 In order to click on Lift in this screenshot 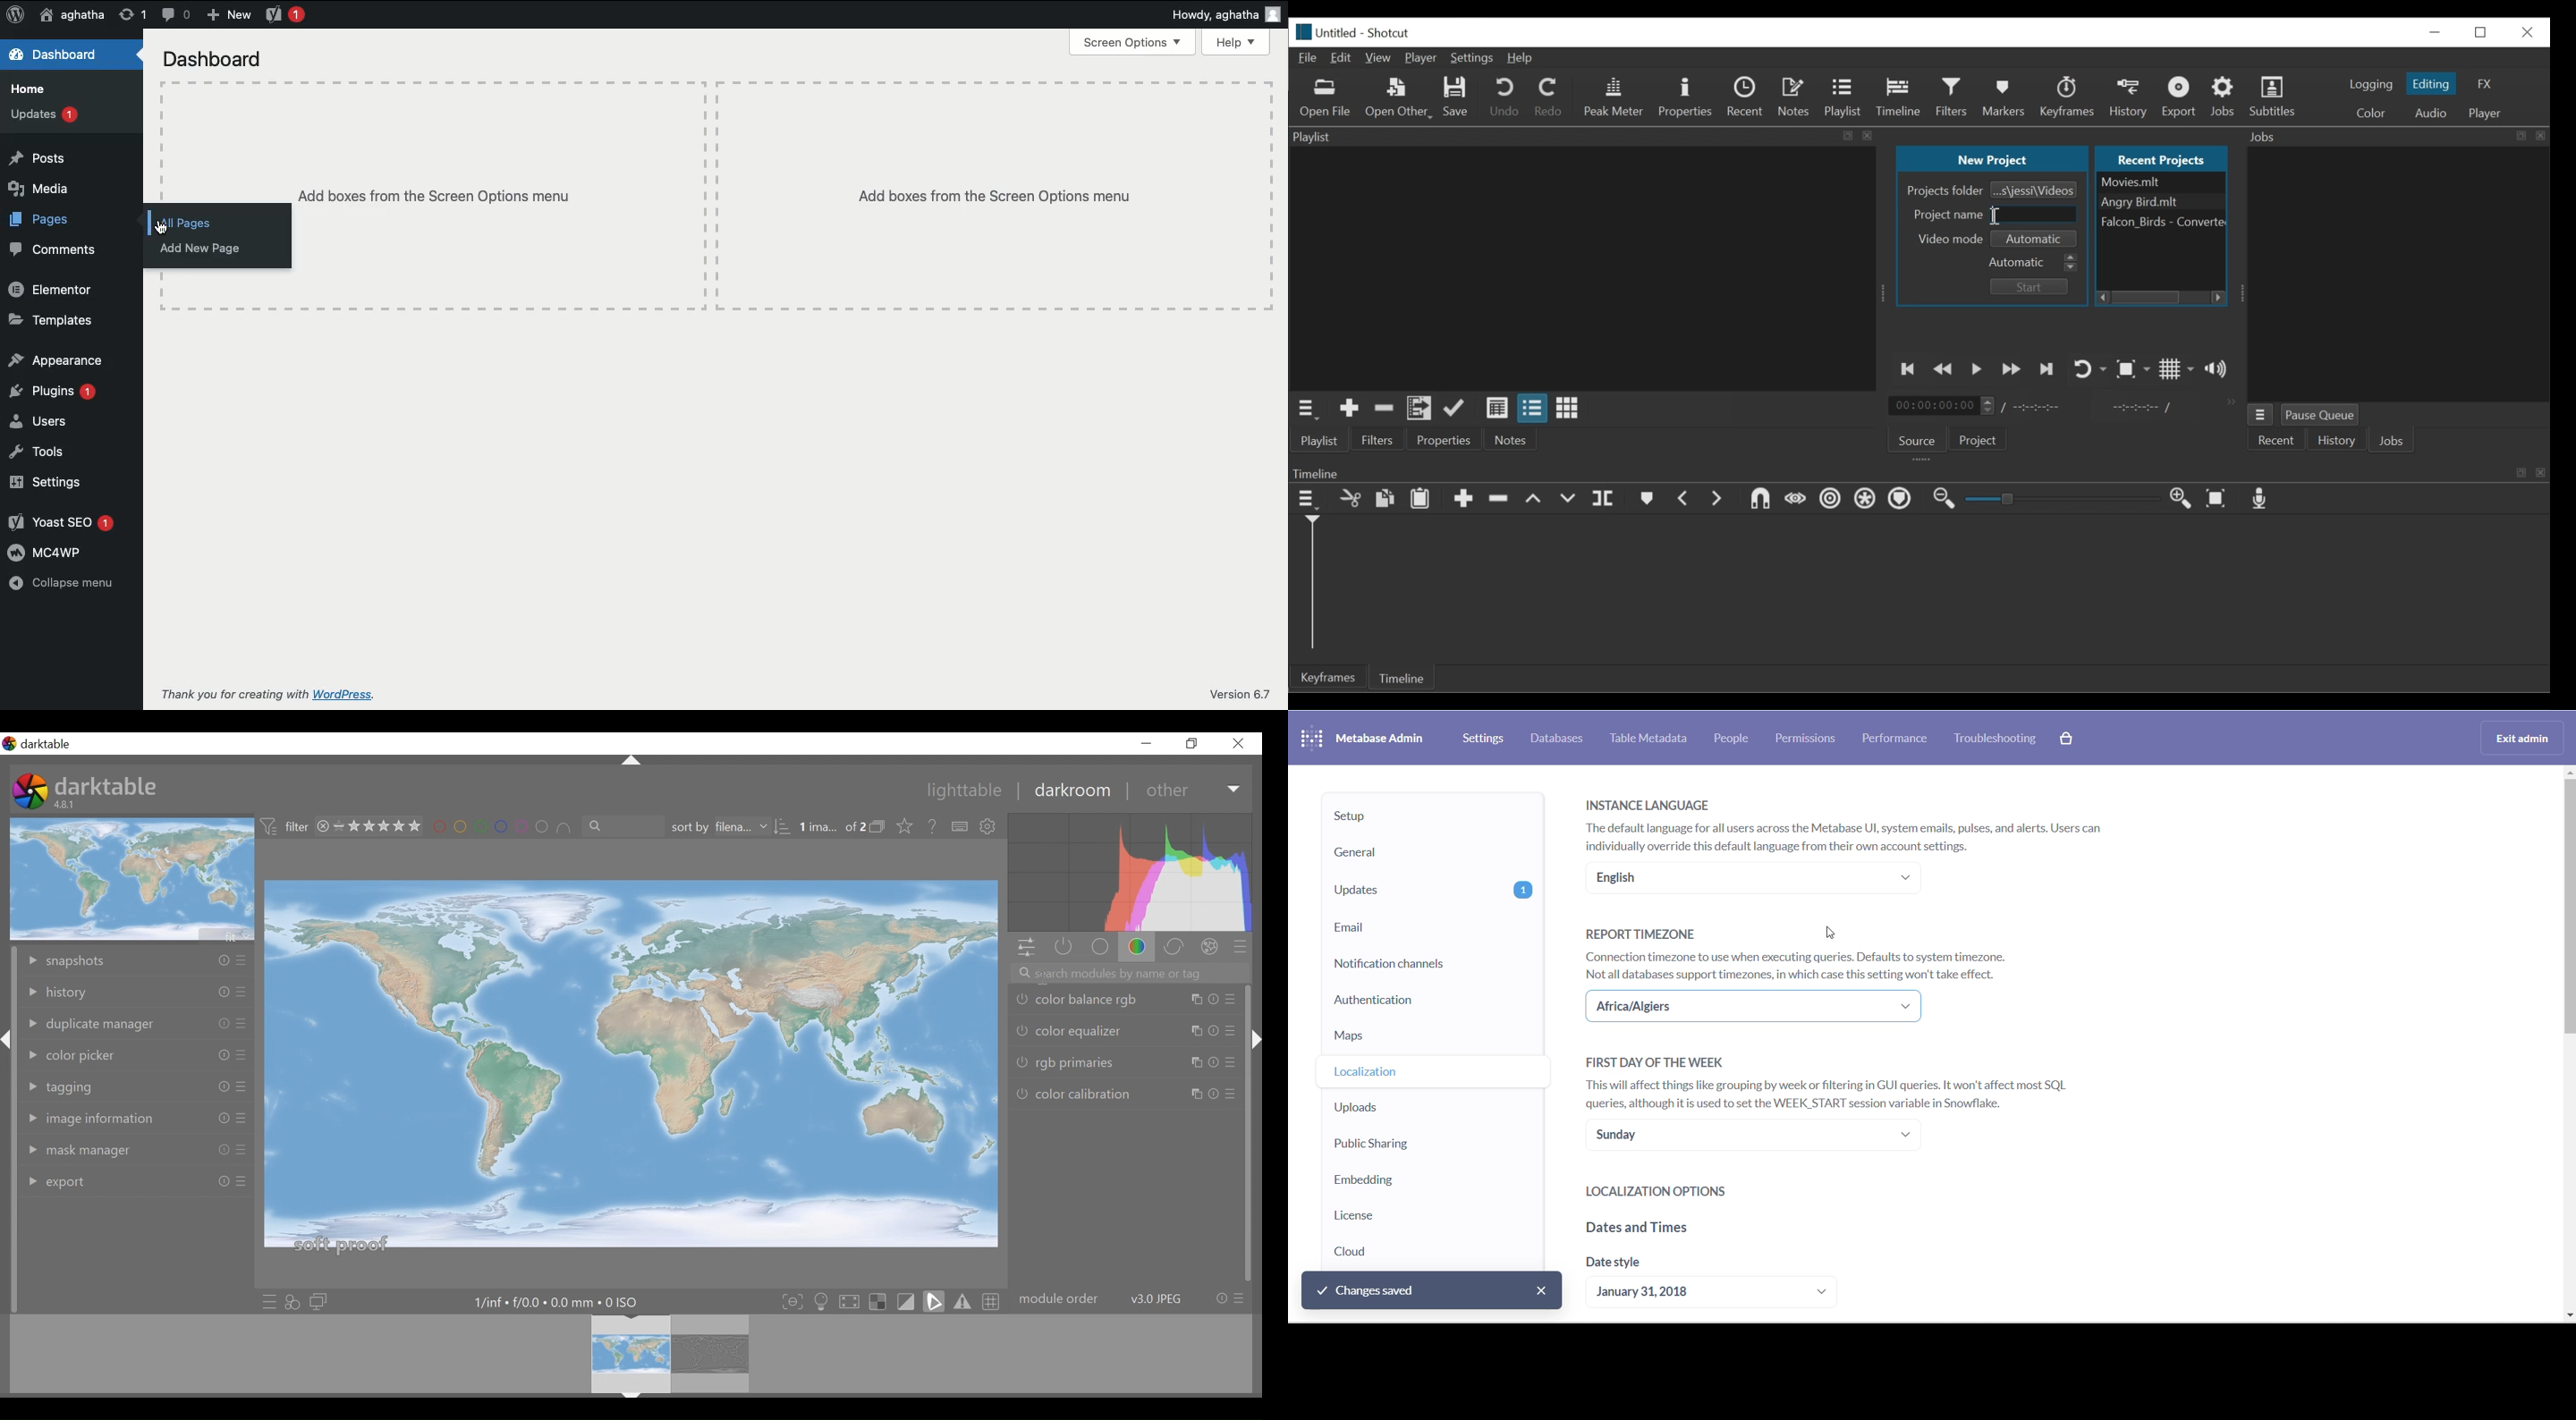, I will do `click(1538, 499)`.